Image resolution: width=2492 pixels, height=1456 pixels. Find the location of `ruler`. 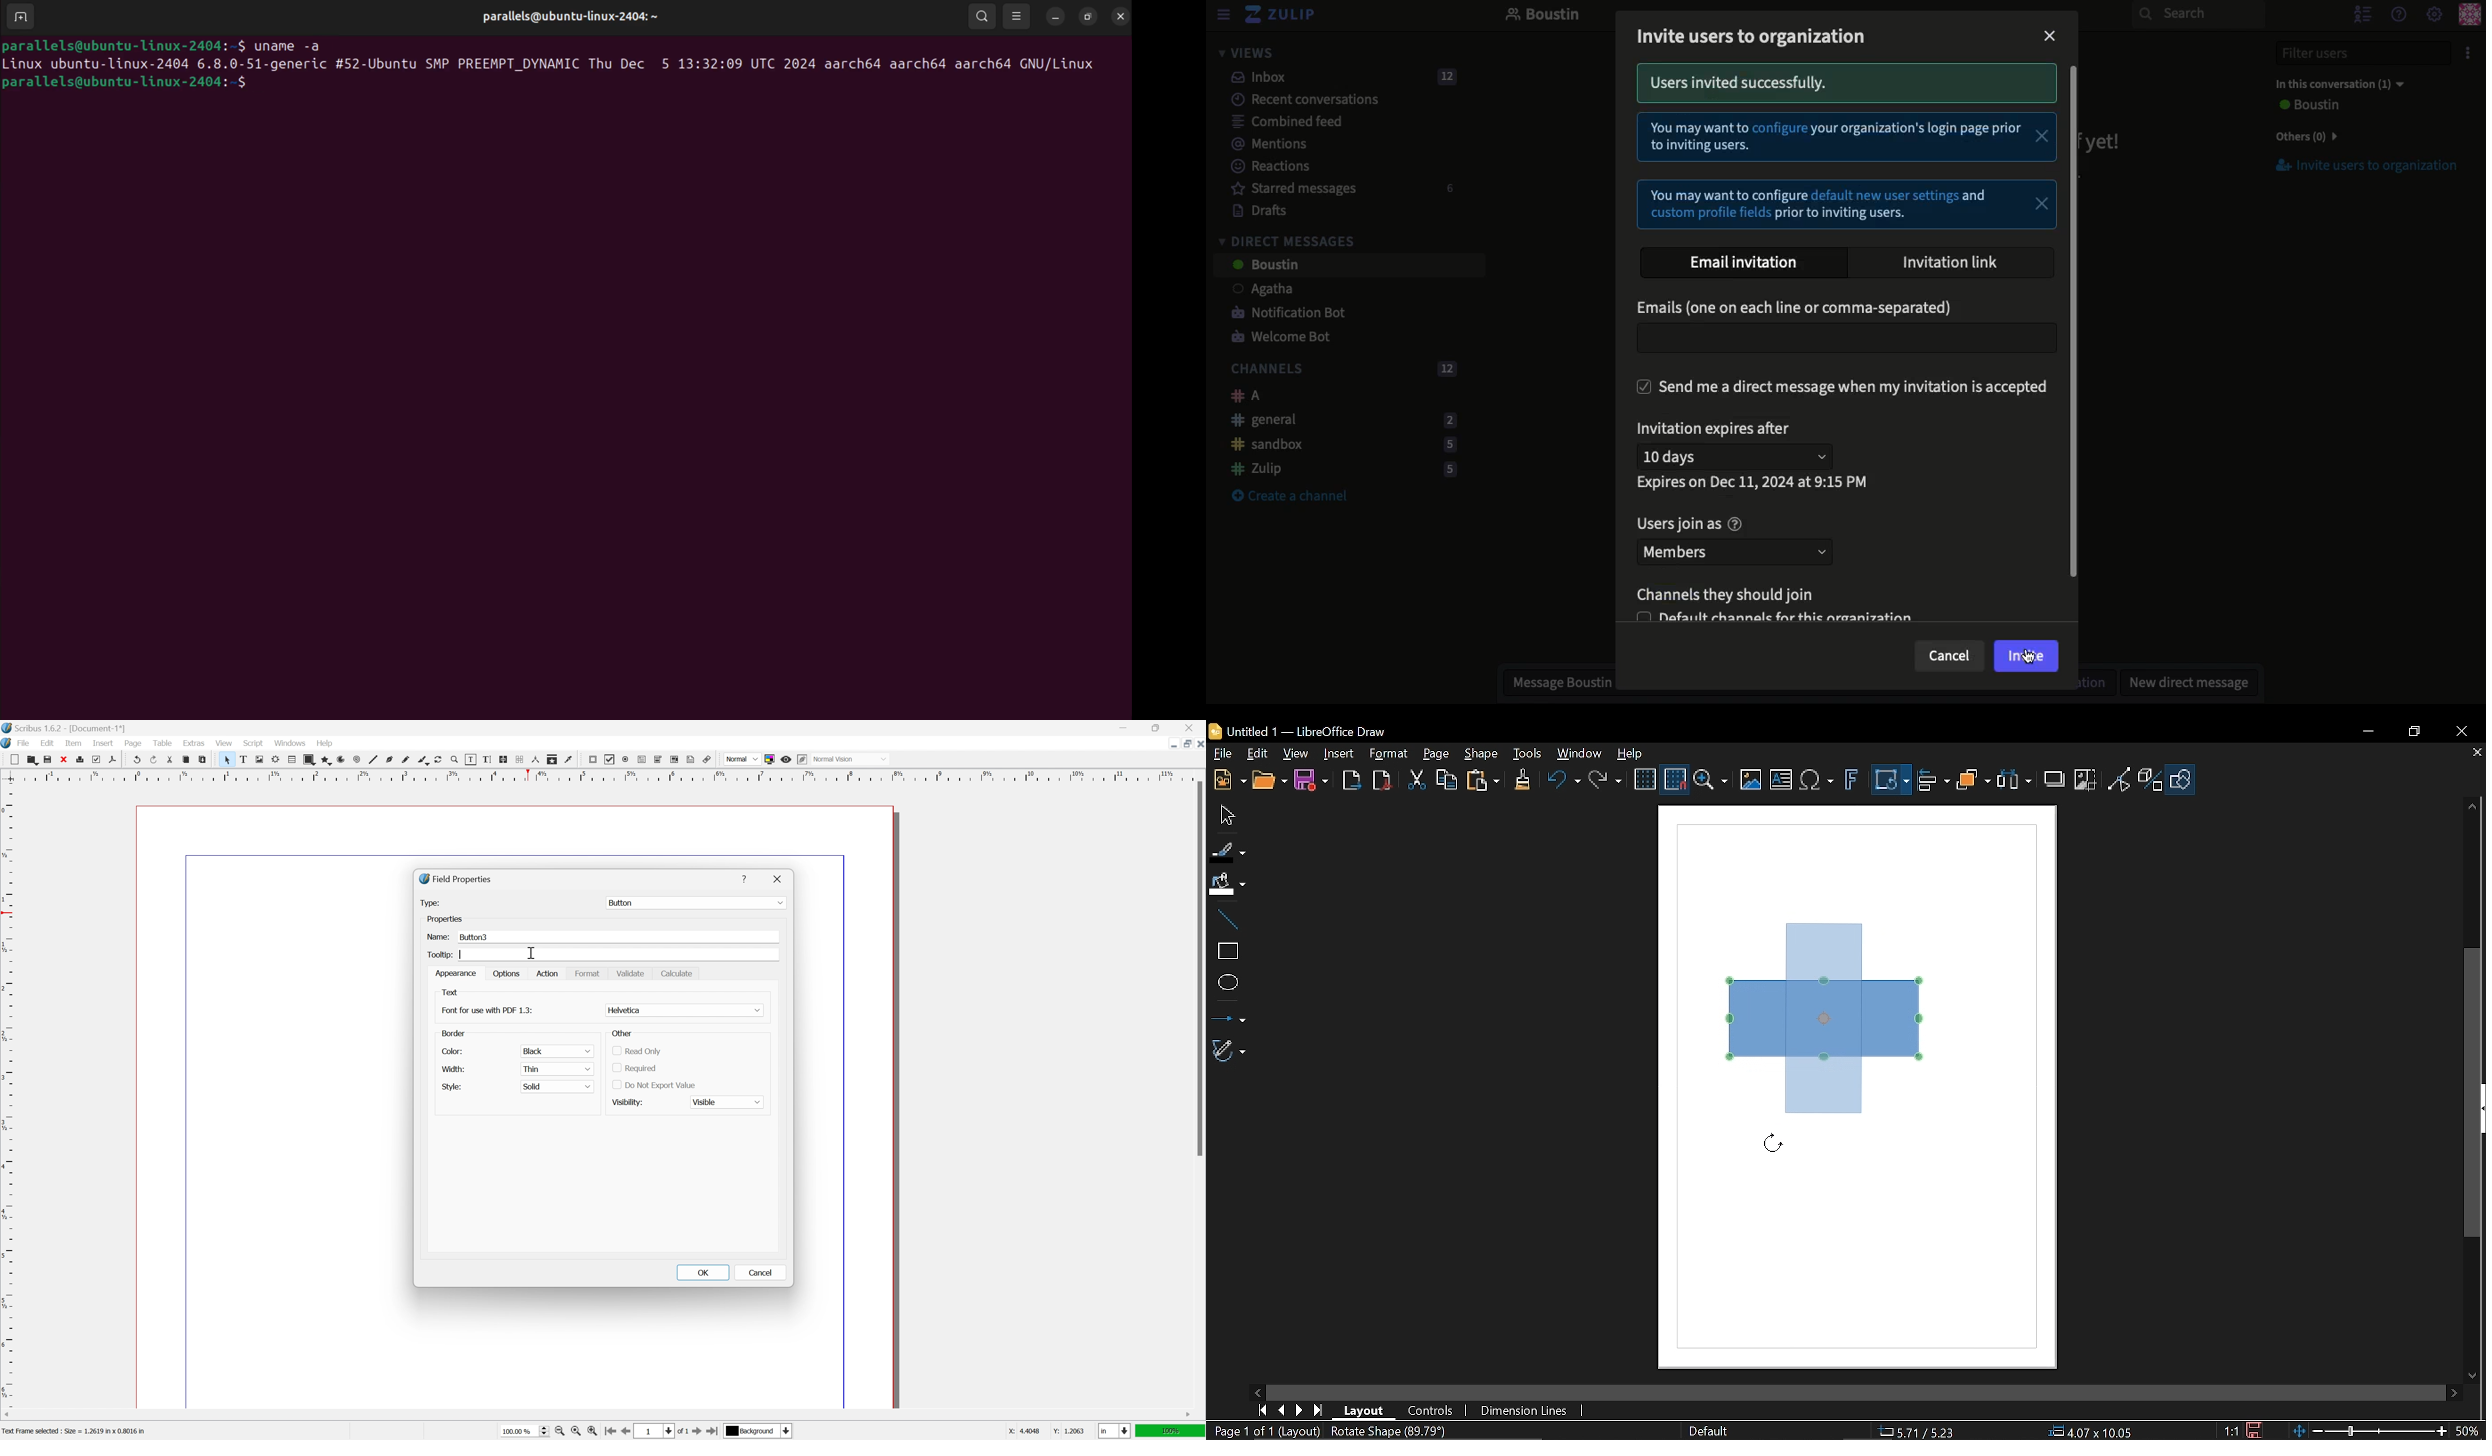

ruler is located at coordinates (8, 1095).